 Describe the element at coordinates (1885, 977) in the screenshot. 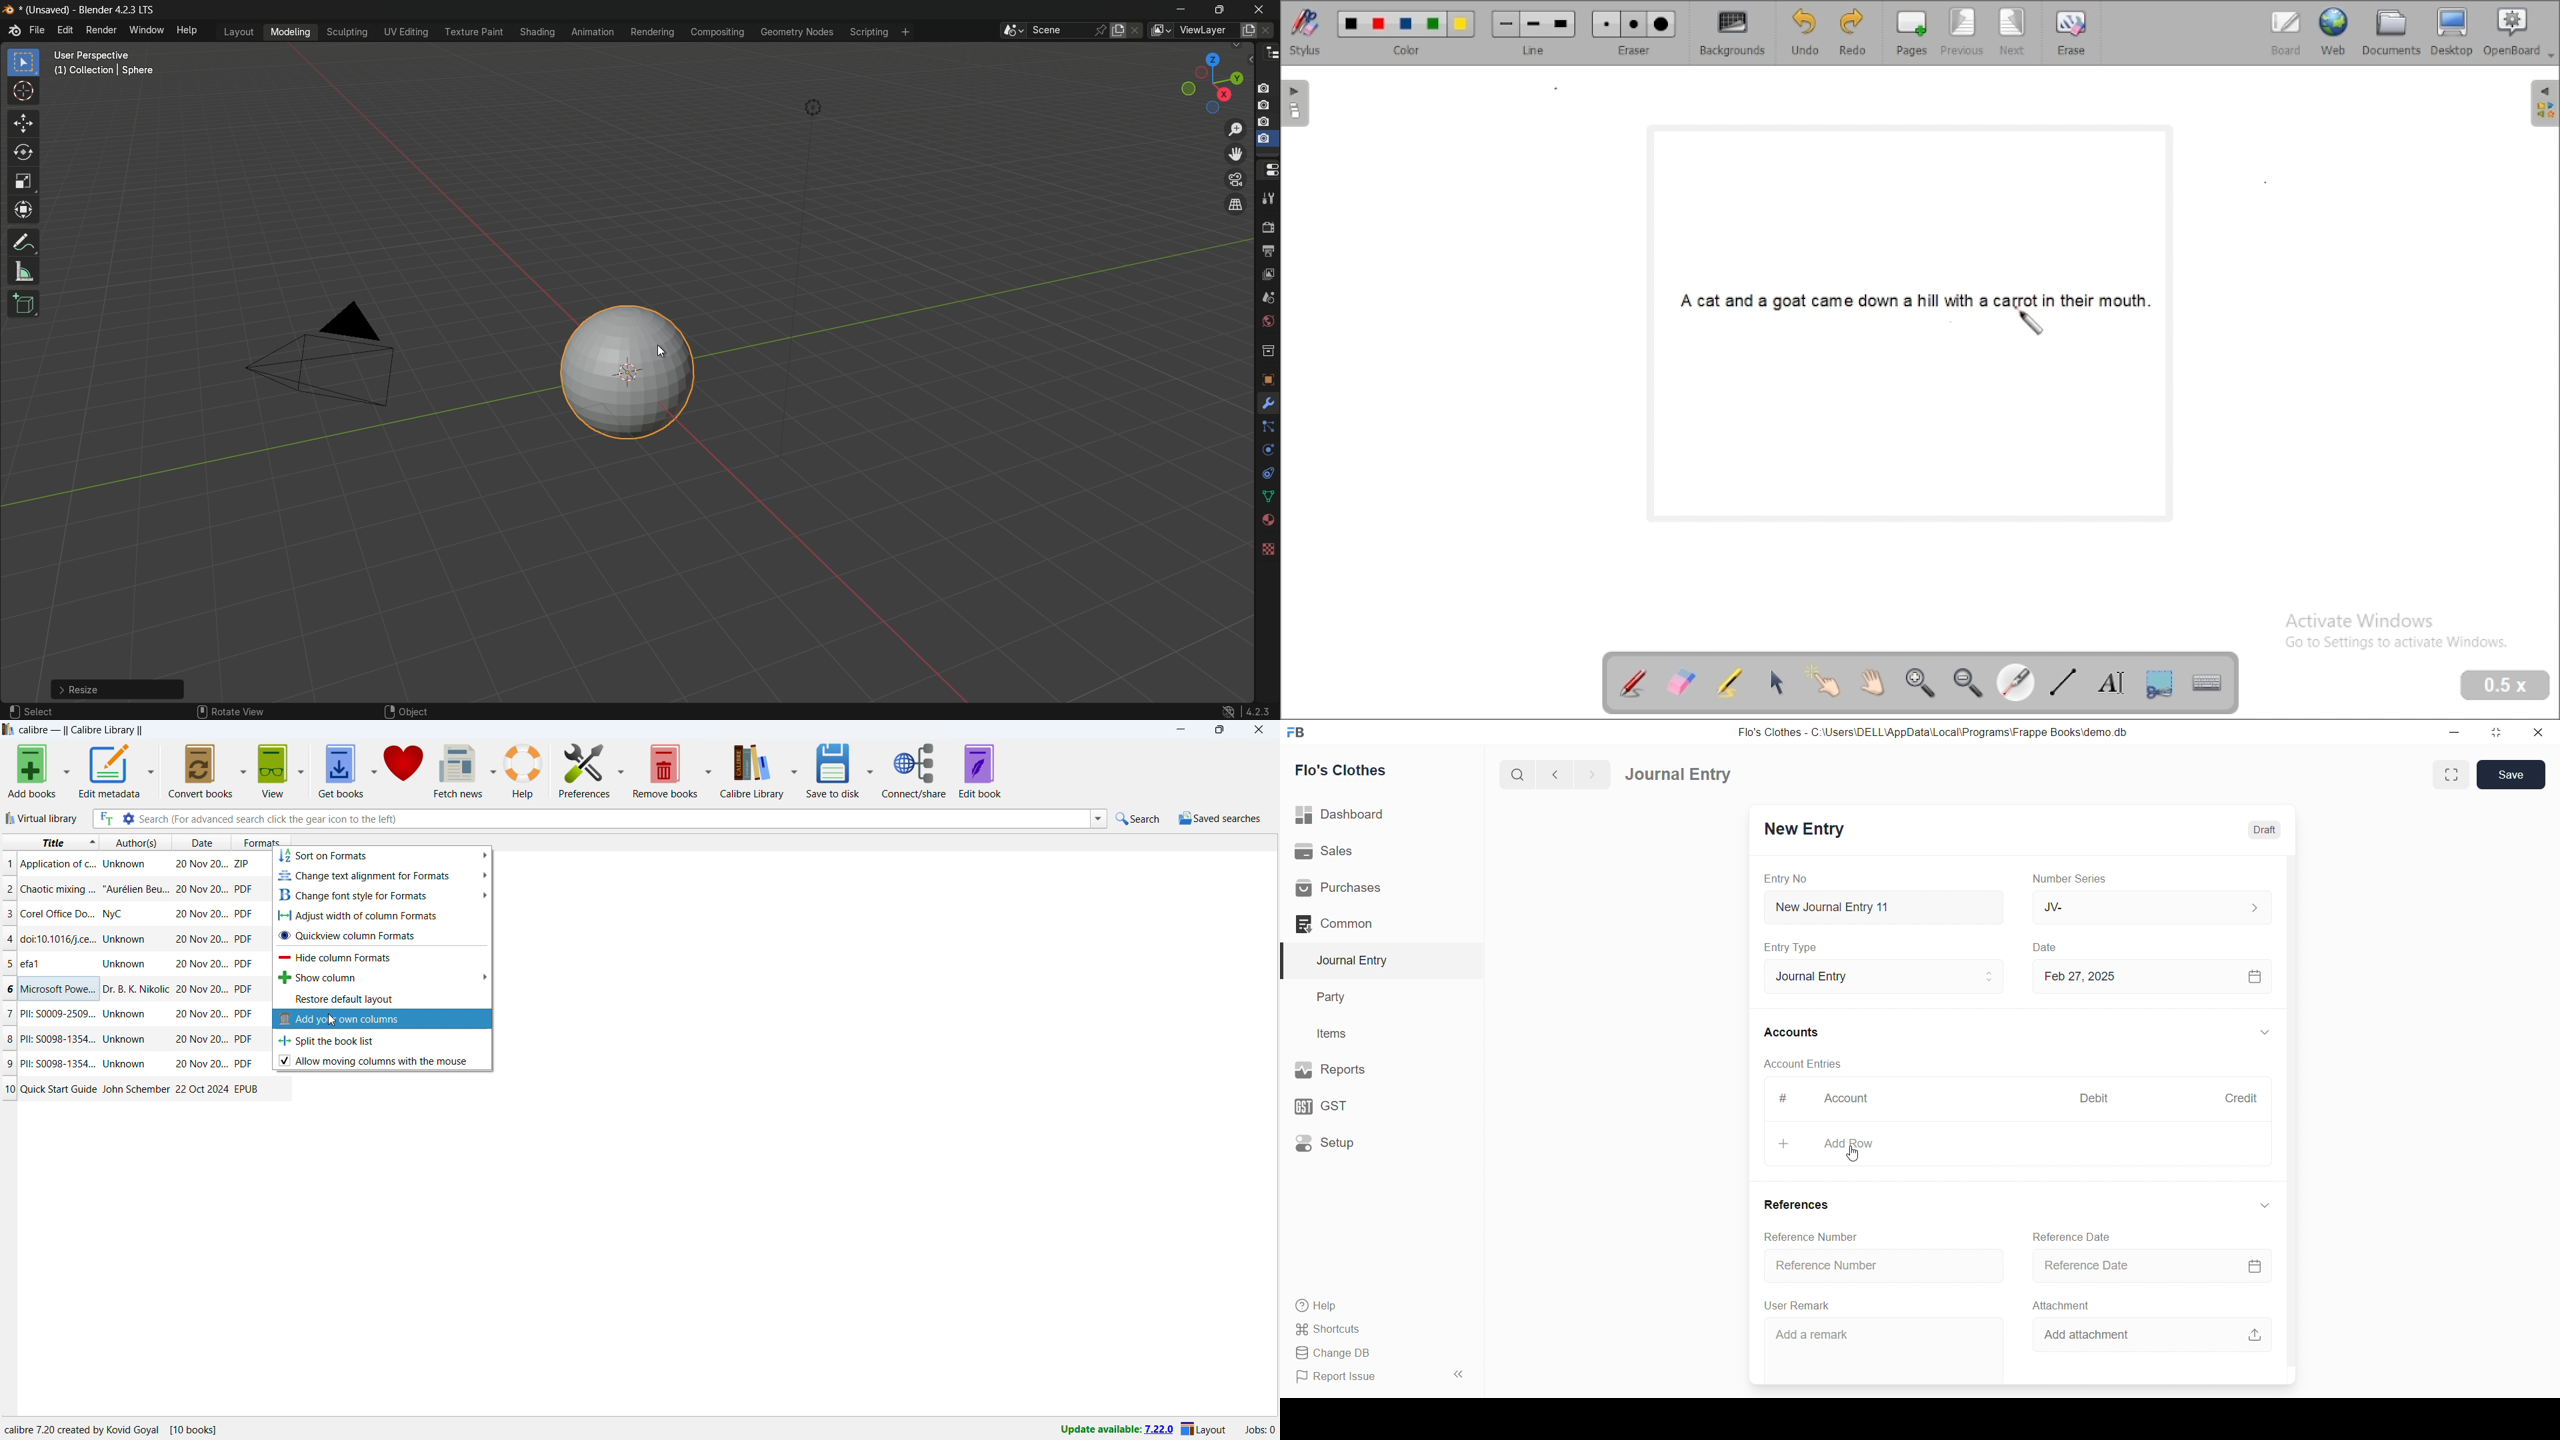

I see `Journal Entry` at that location.